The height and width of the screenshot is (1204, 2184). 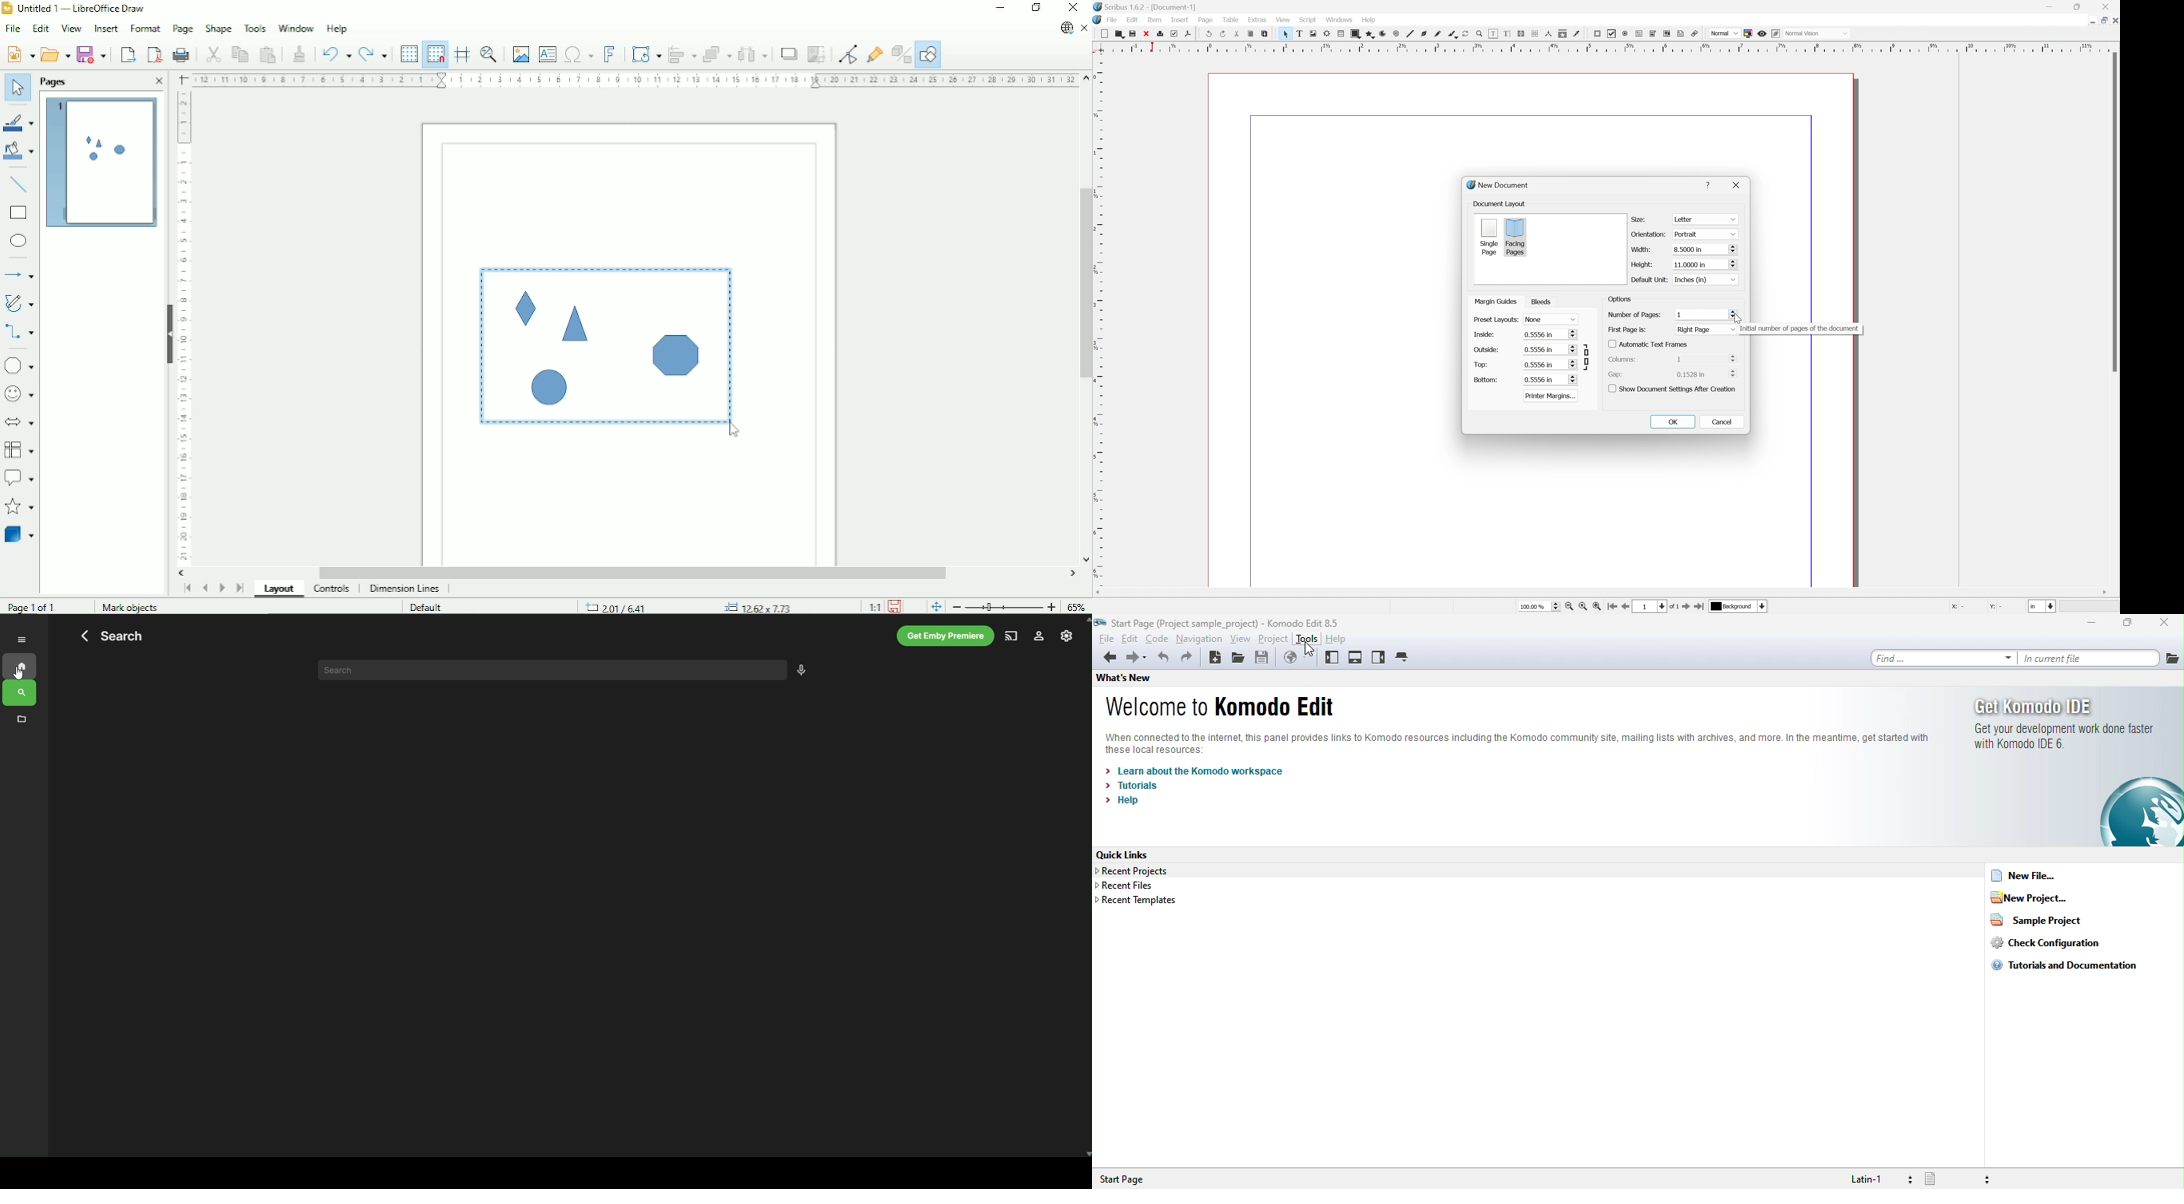 What do you see at coordinates (846, 53) in the screenshot?
I see `Toggle point edit mode` at bounding box center [846, 53].